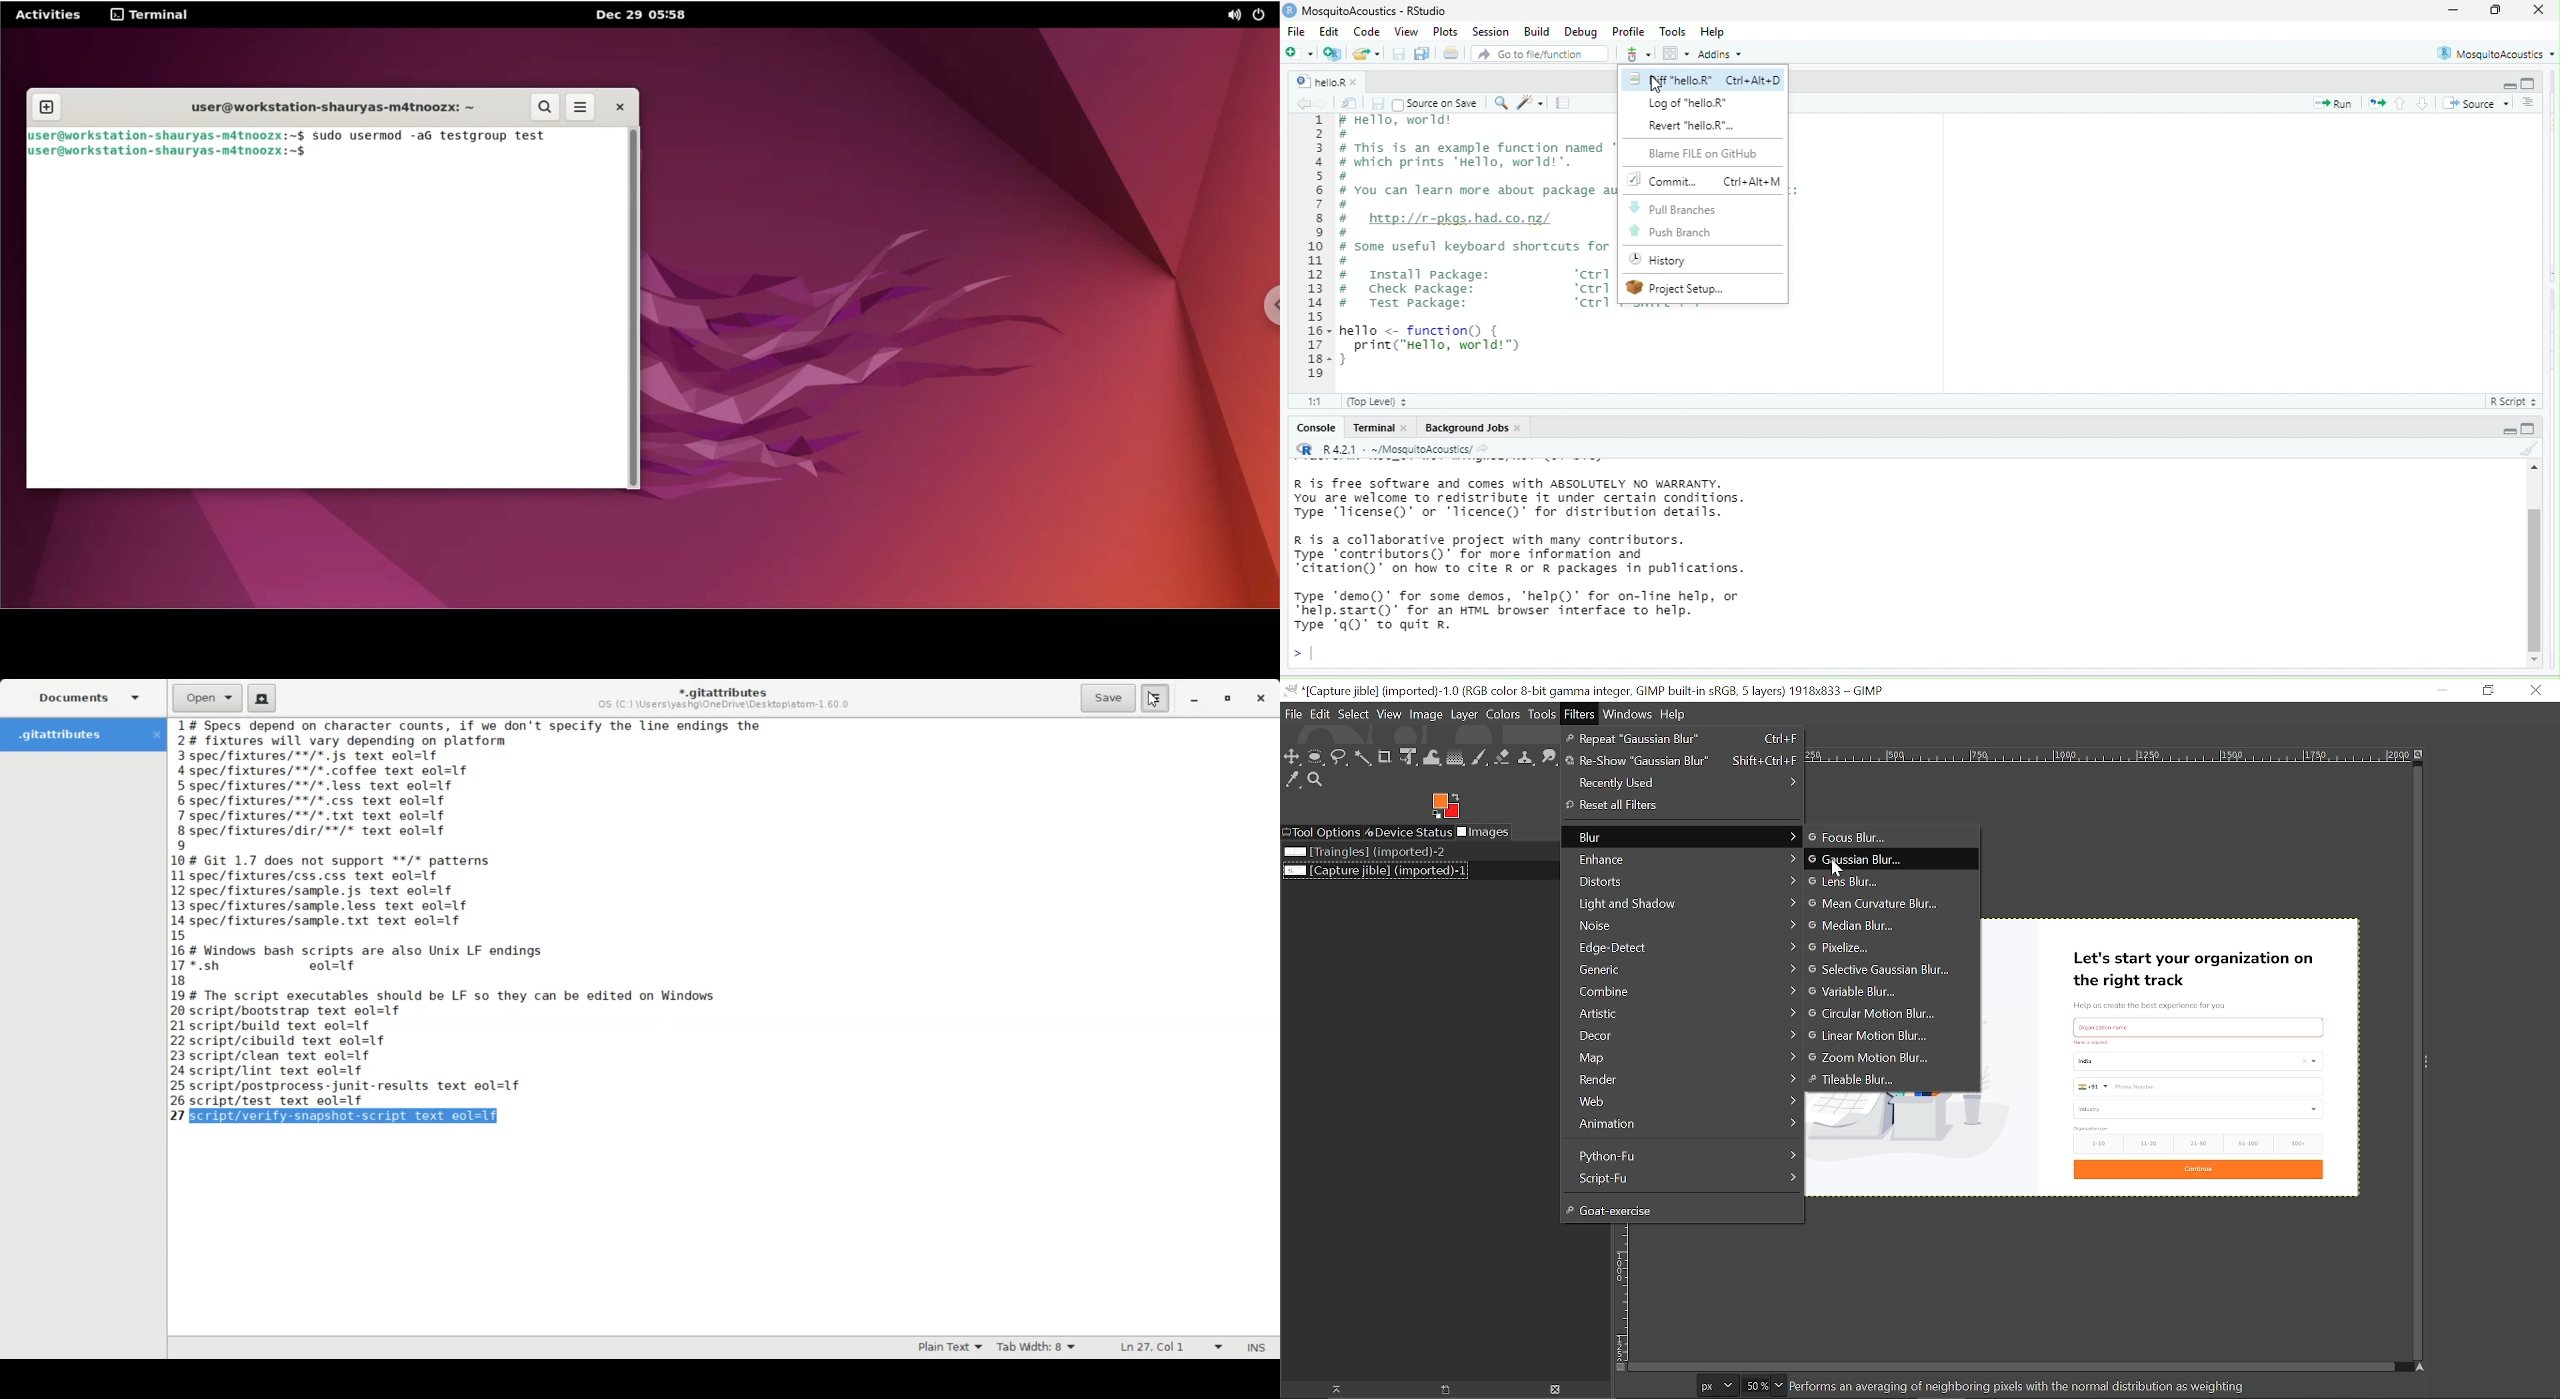 The image size is (2576, 1400). I want to click on typing cursor, so click(1307, 654).